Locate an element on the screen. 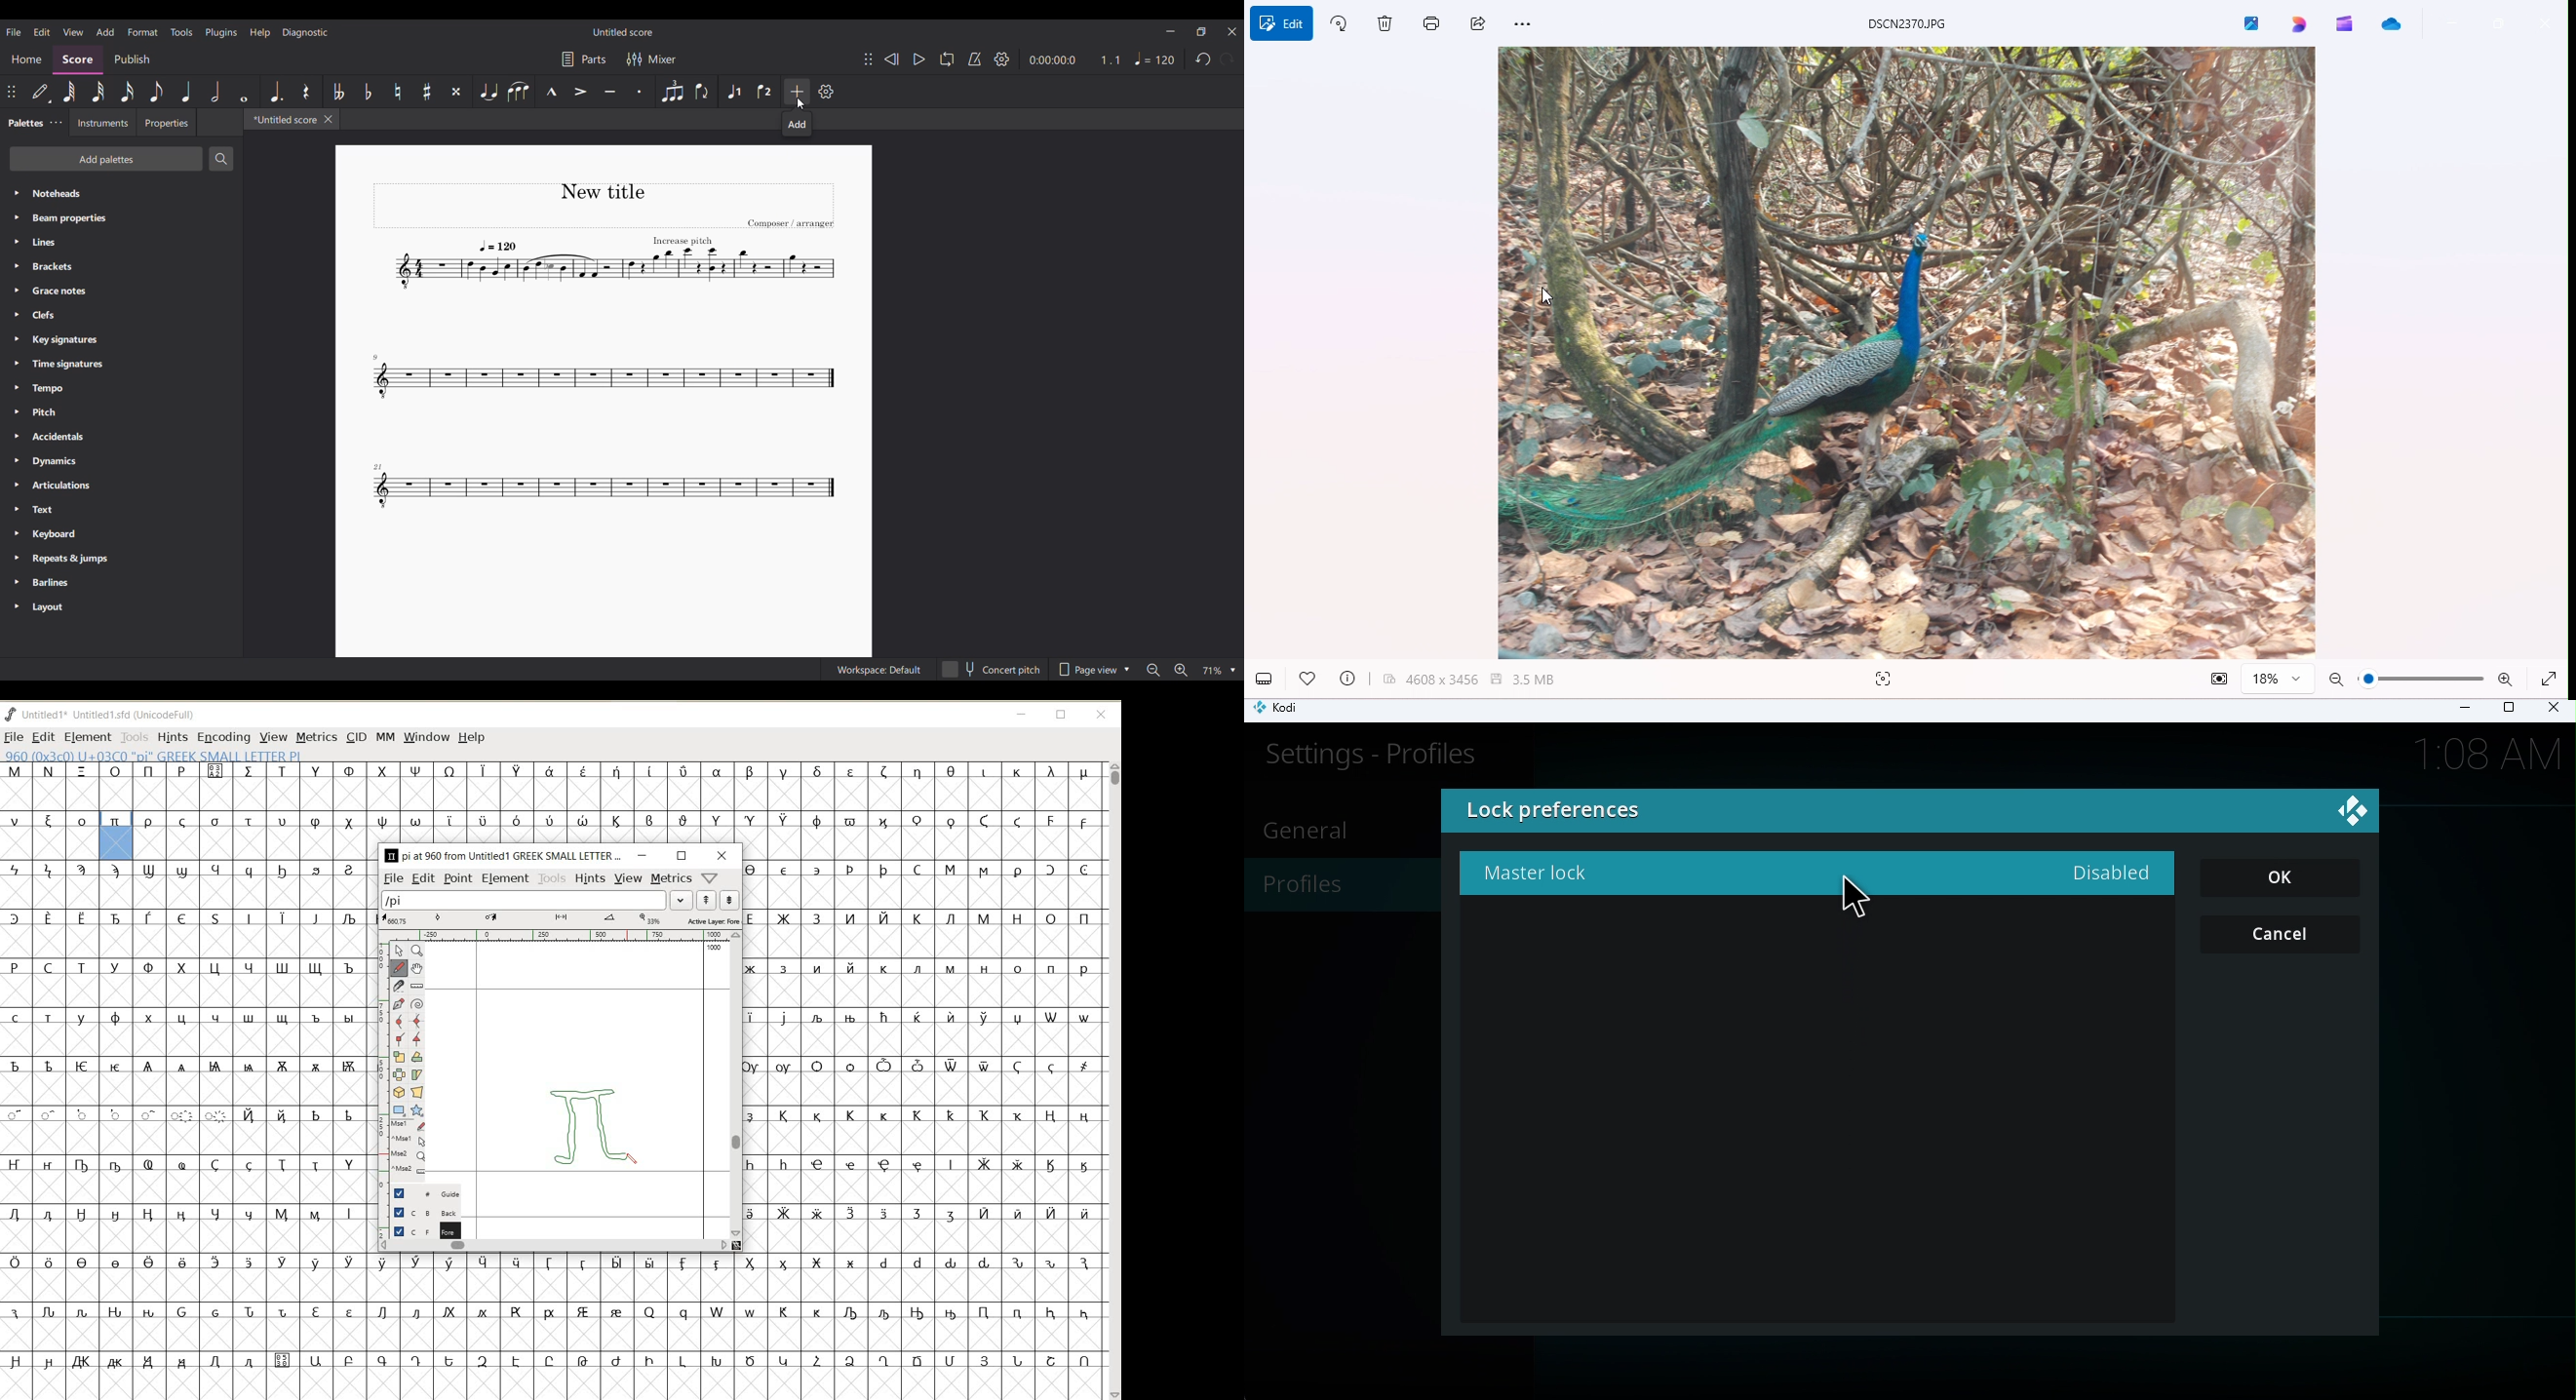  *Untitled score, current tab is located at coordinates (282, 119).